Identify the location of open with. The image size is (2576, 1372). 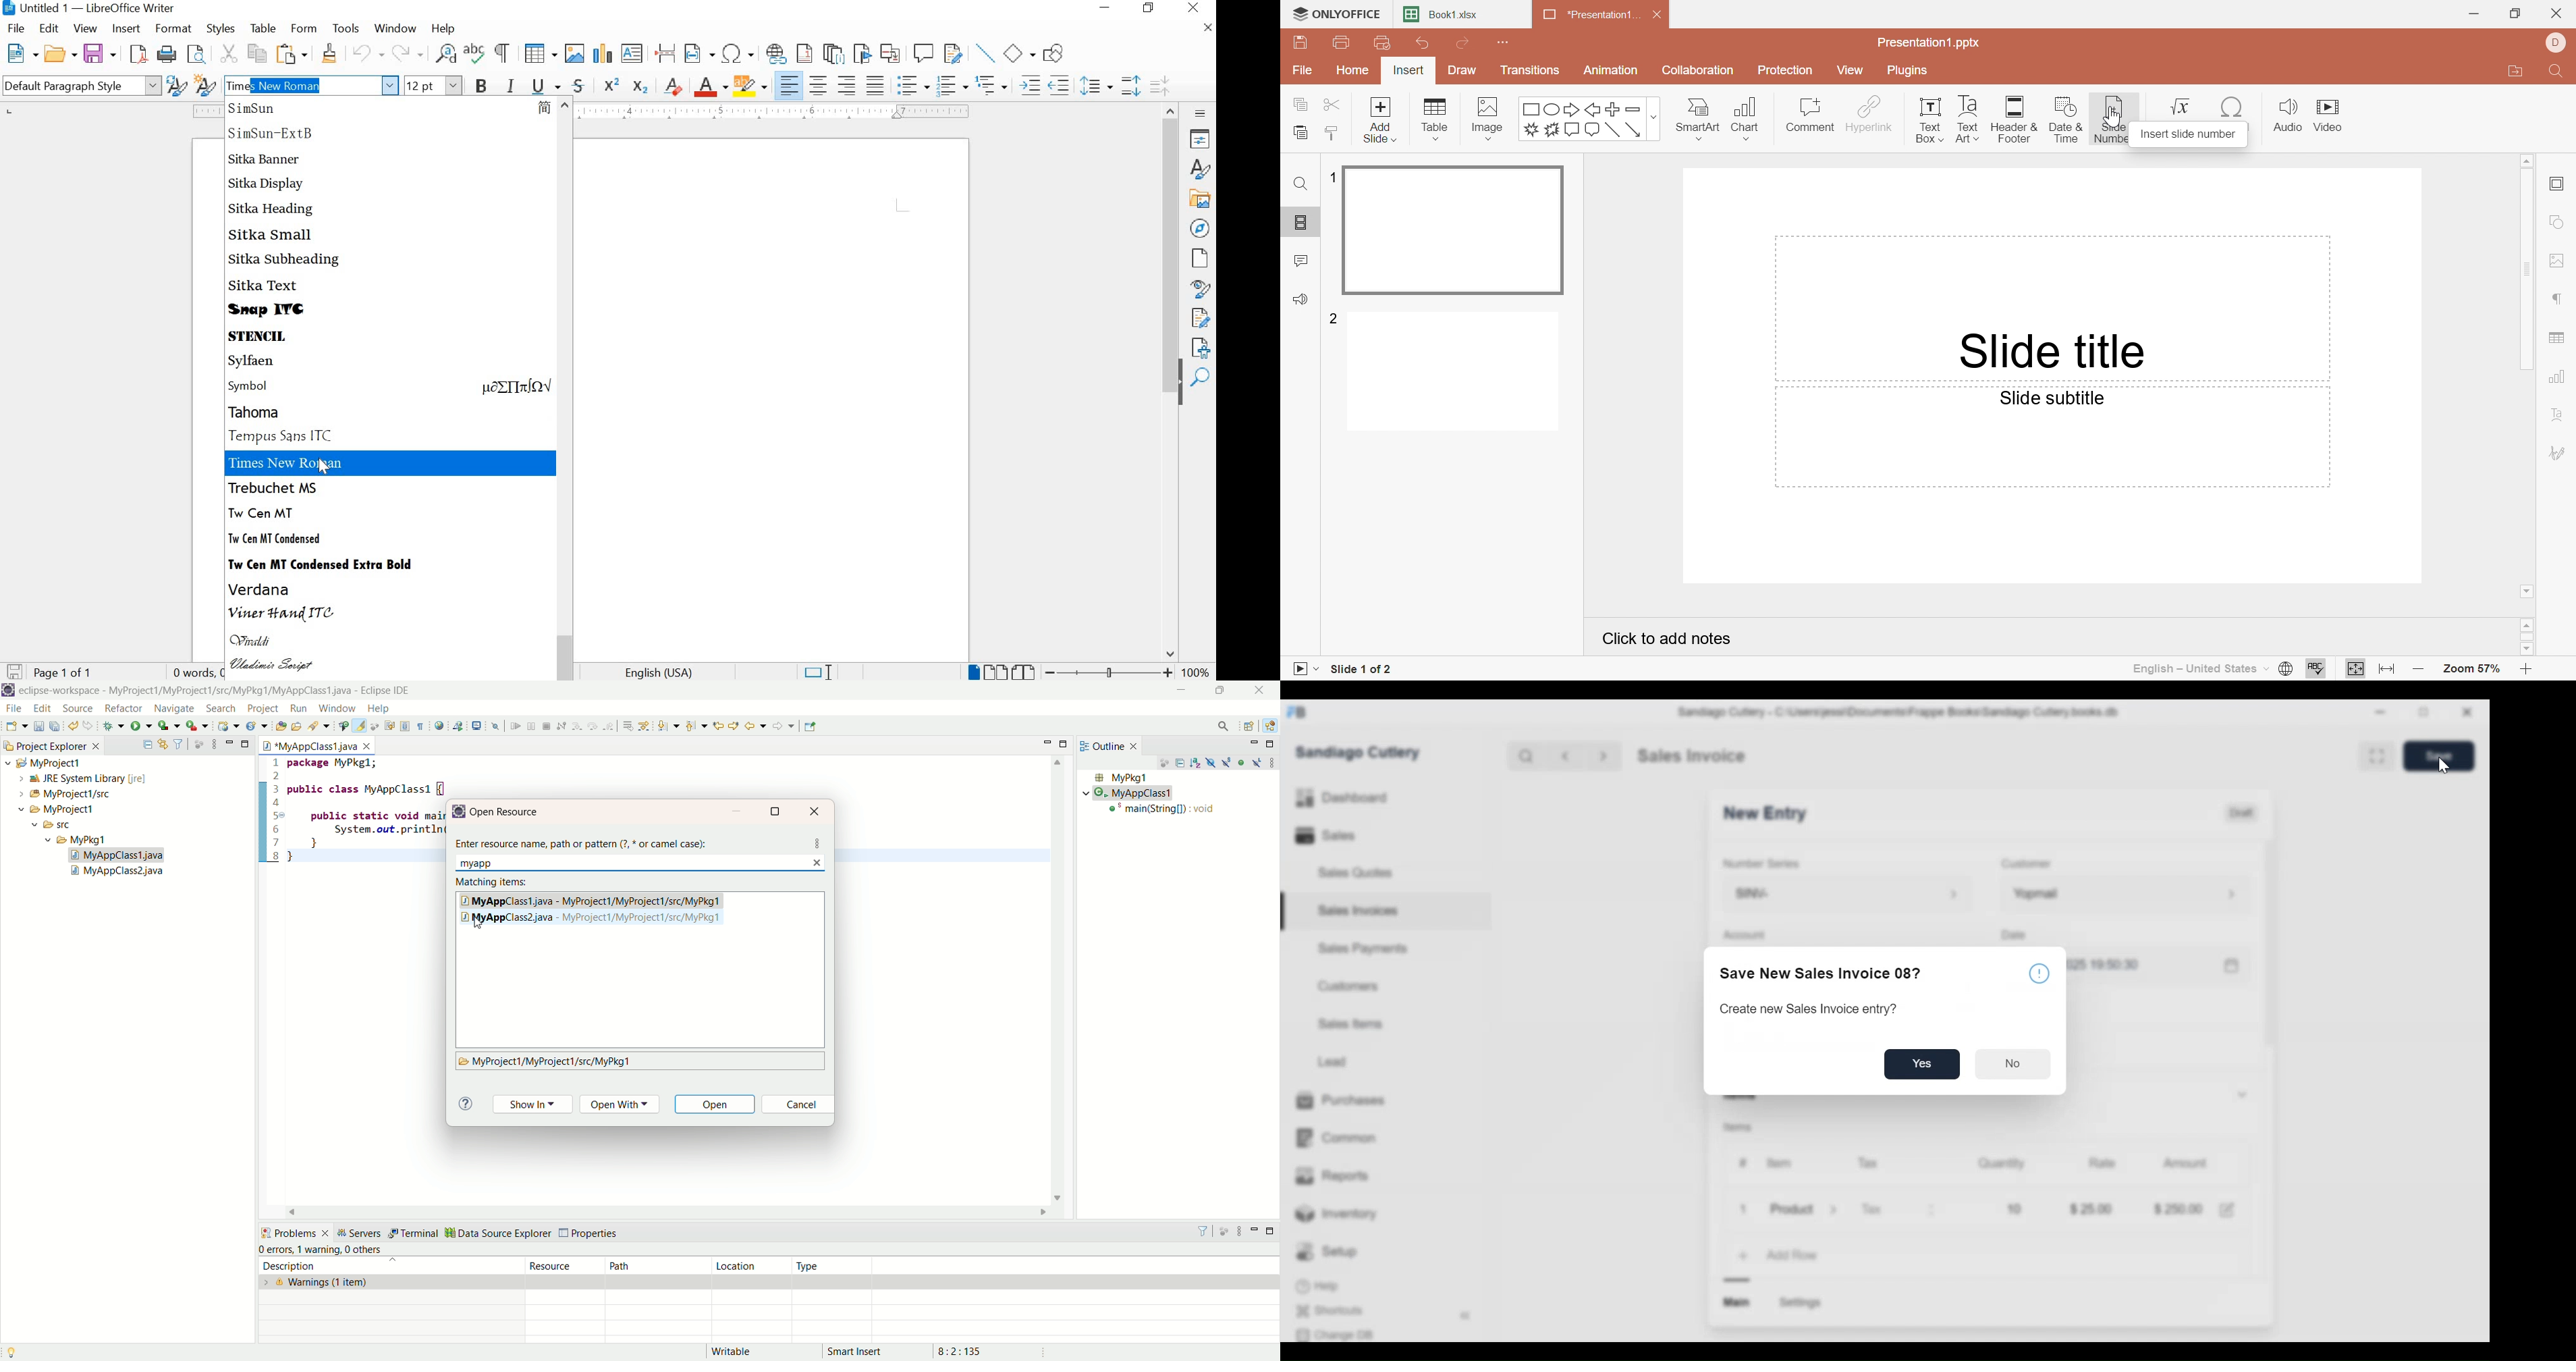
(623, 1105).